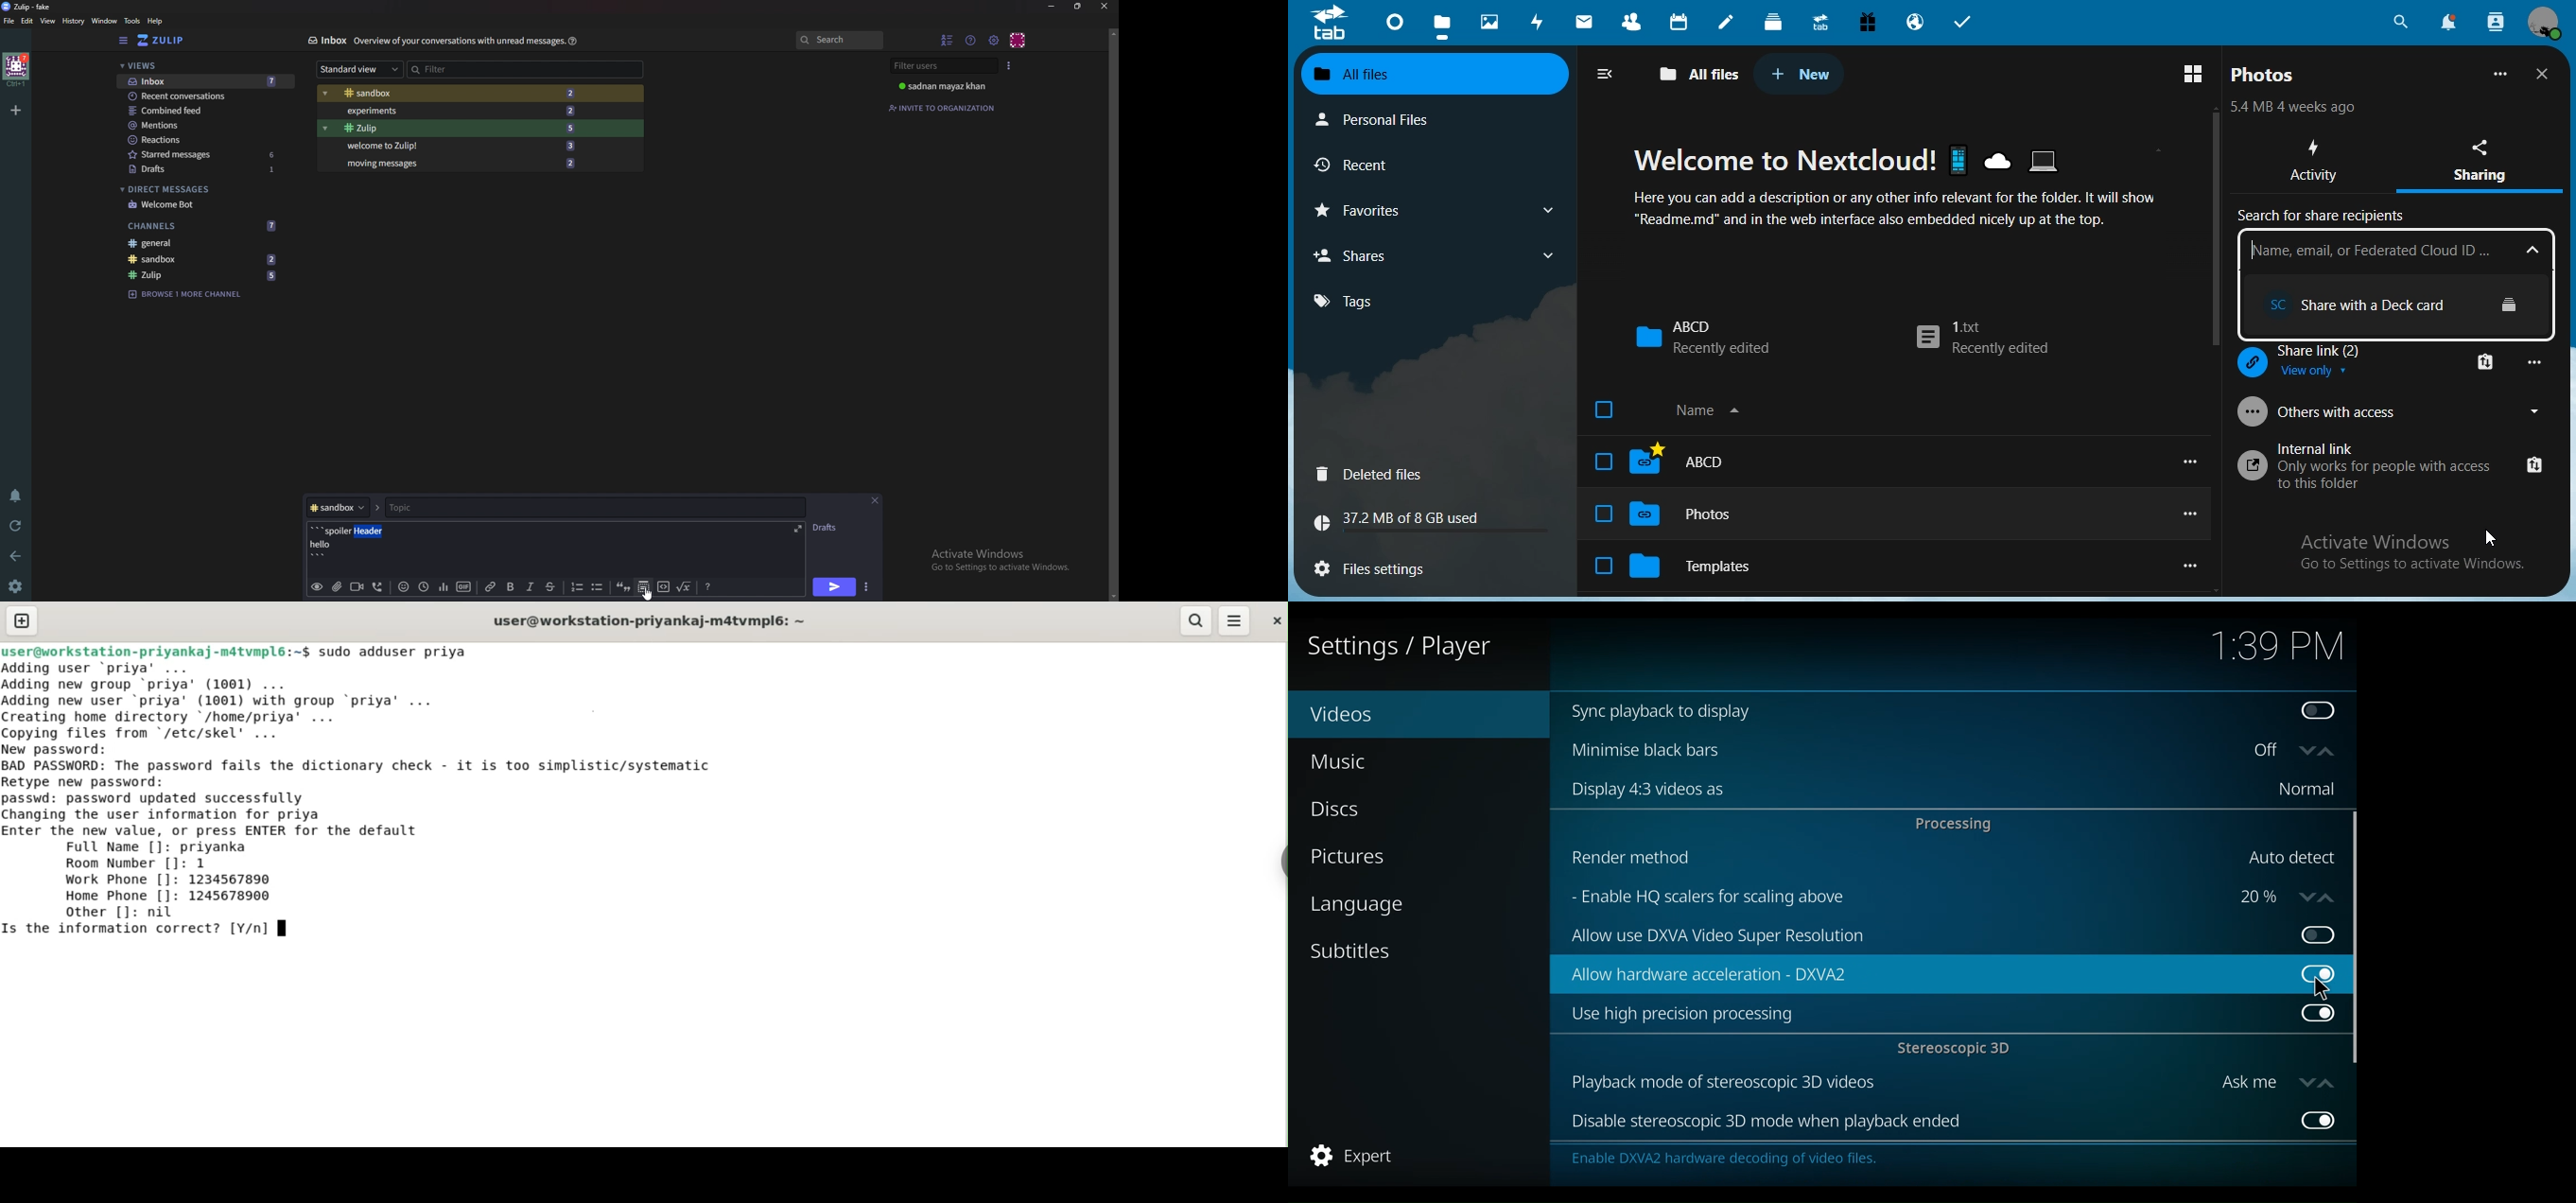 Image resolution: width=2576 pixels, height=1204 pixels. What do you see at coordinates (206, 245) in the screenshot?
I see `#General` at bounding box center [206, 245].